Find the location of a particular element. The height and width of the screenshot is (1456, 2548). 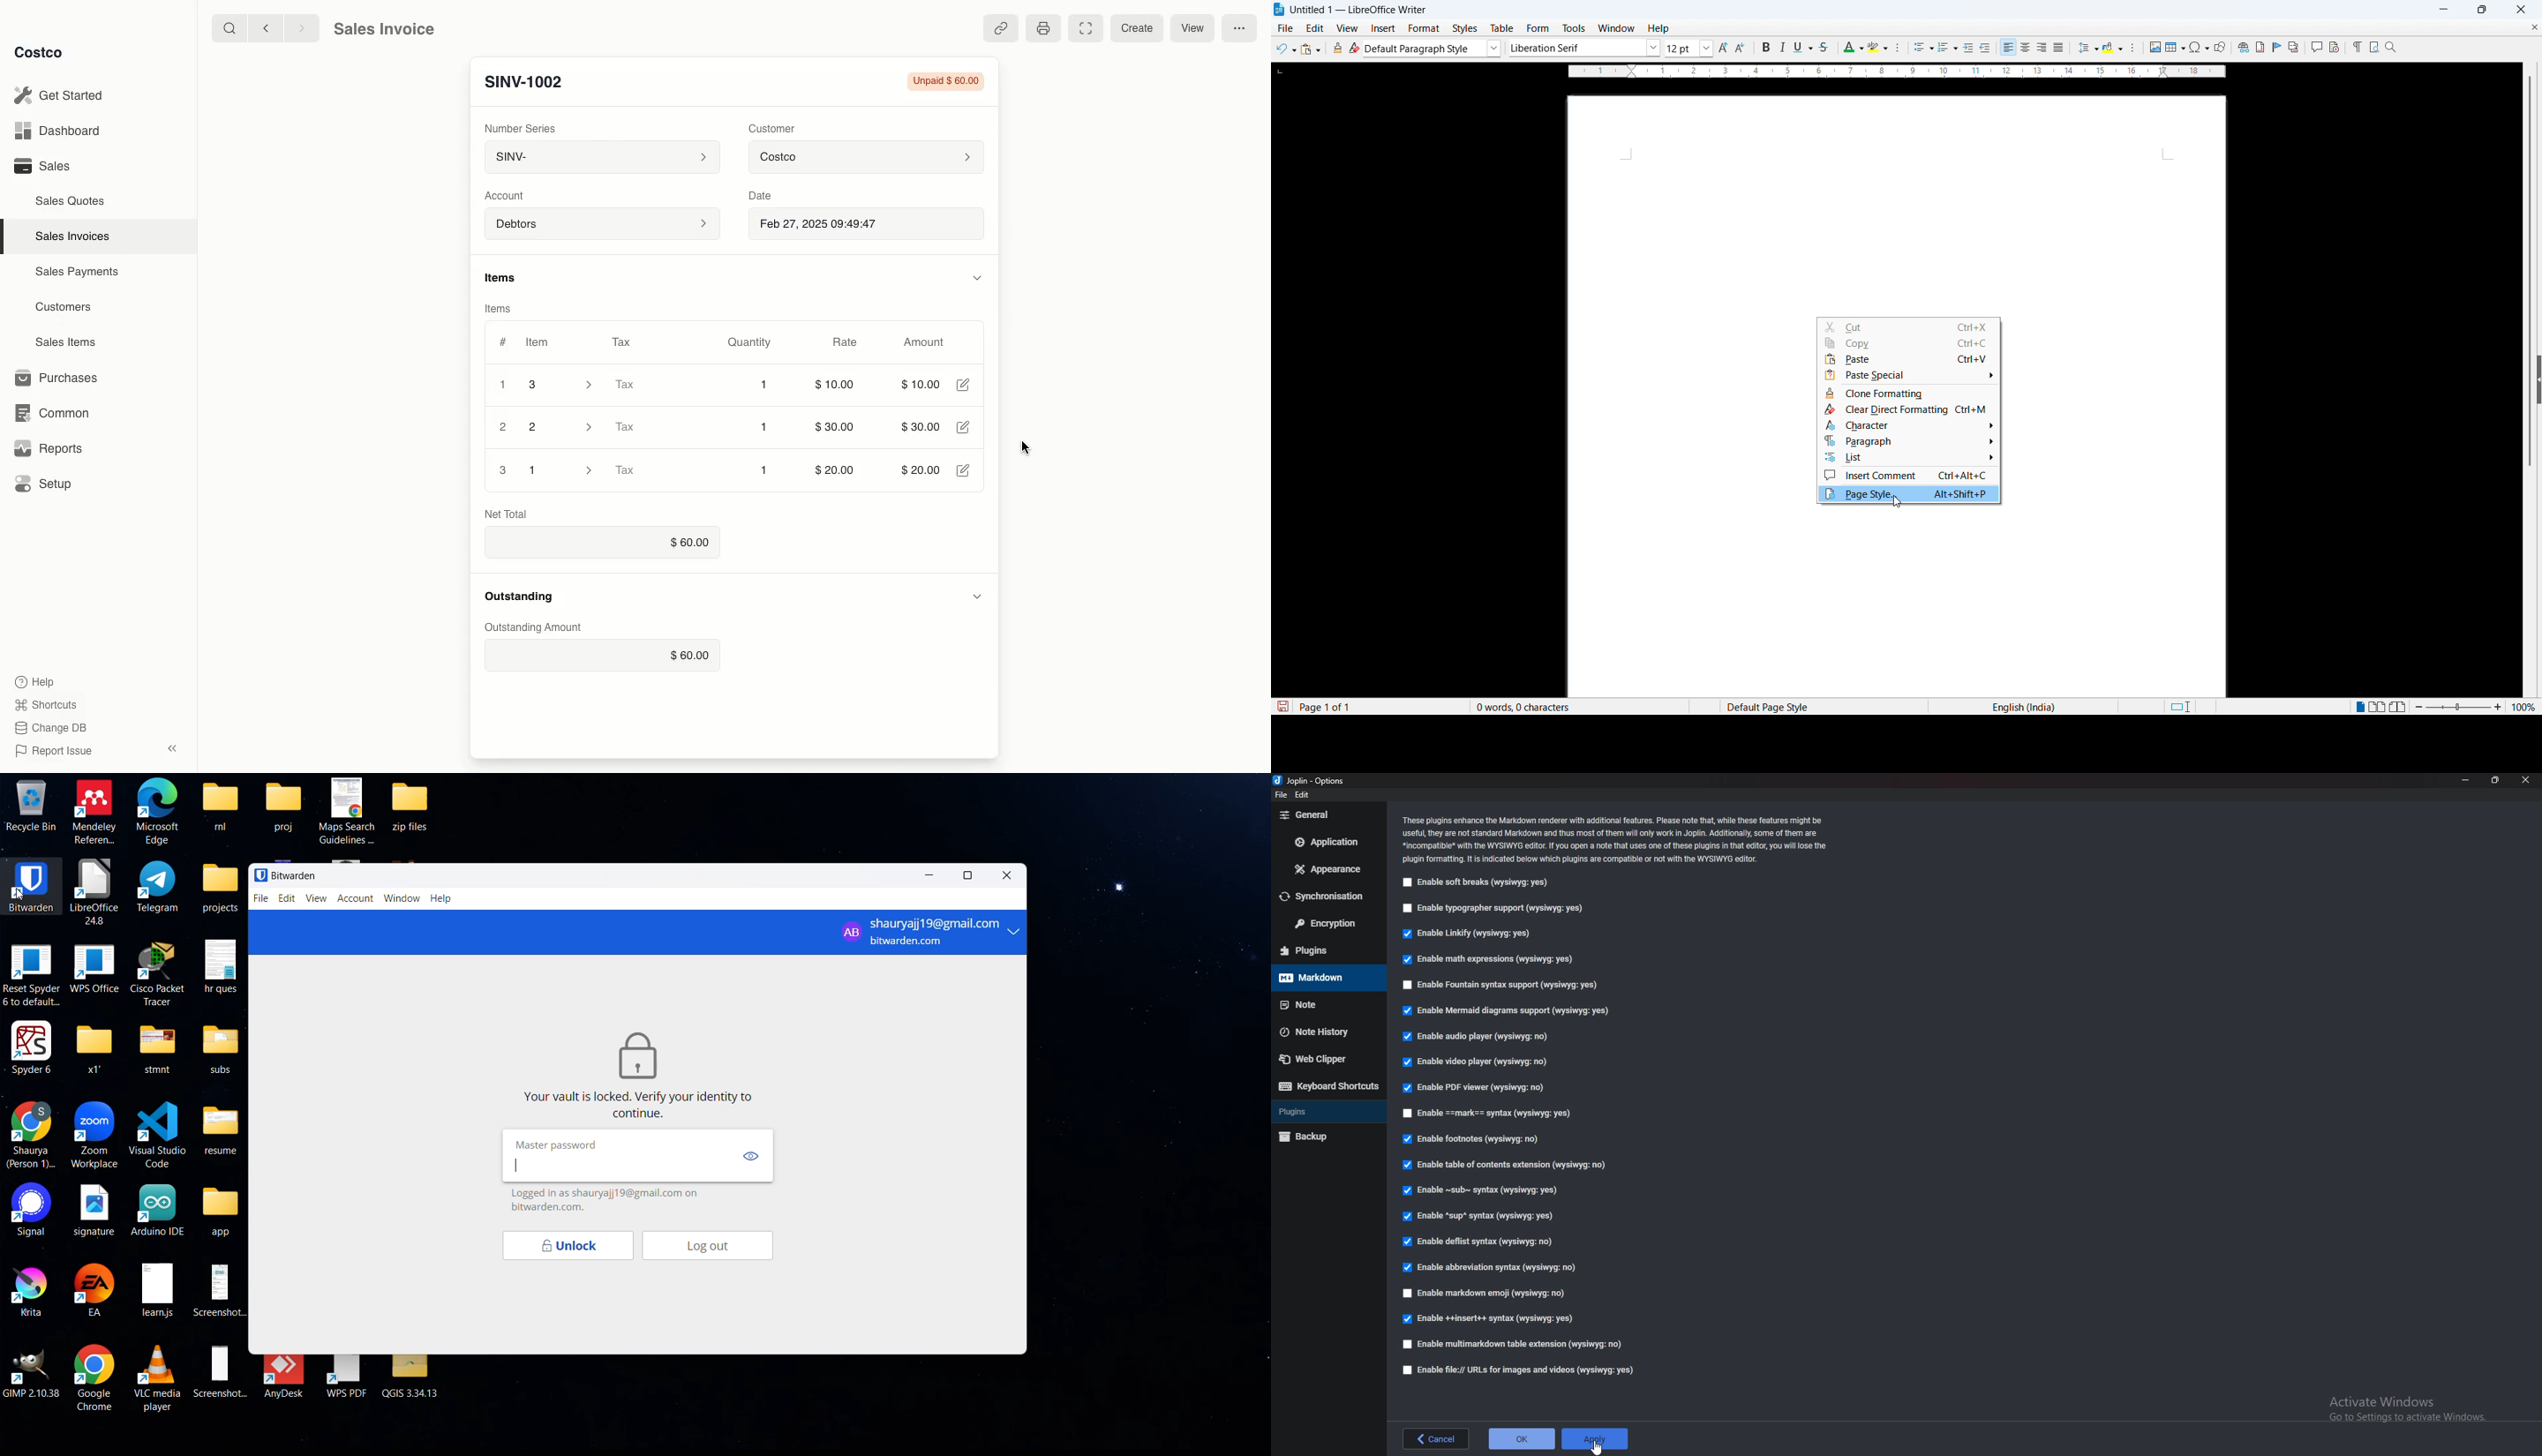

Increase font size  is located at coordinates (1724, 48).